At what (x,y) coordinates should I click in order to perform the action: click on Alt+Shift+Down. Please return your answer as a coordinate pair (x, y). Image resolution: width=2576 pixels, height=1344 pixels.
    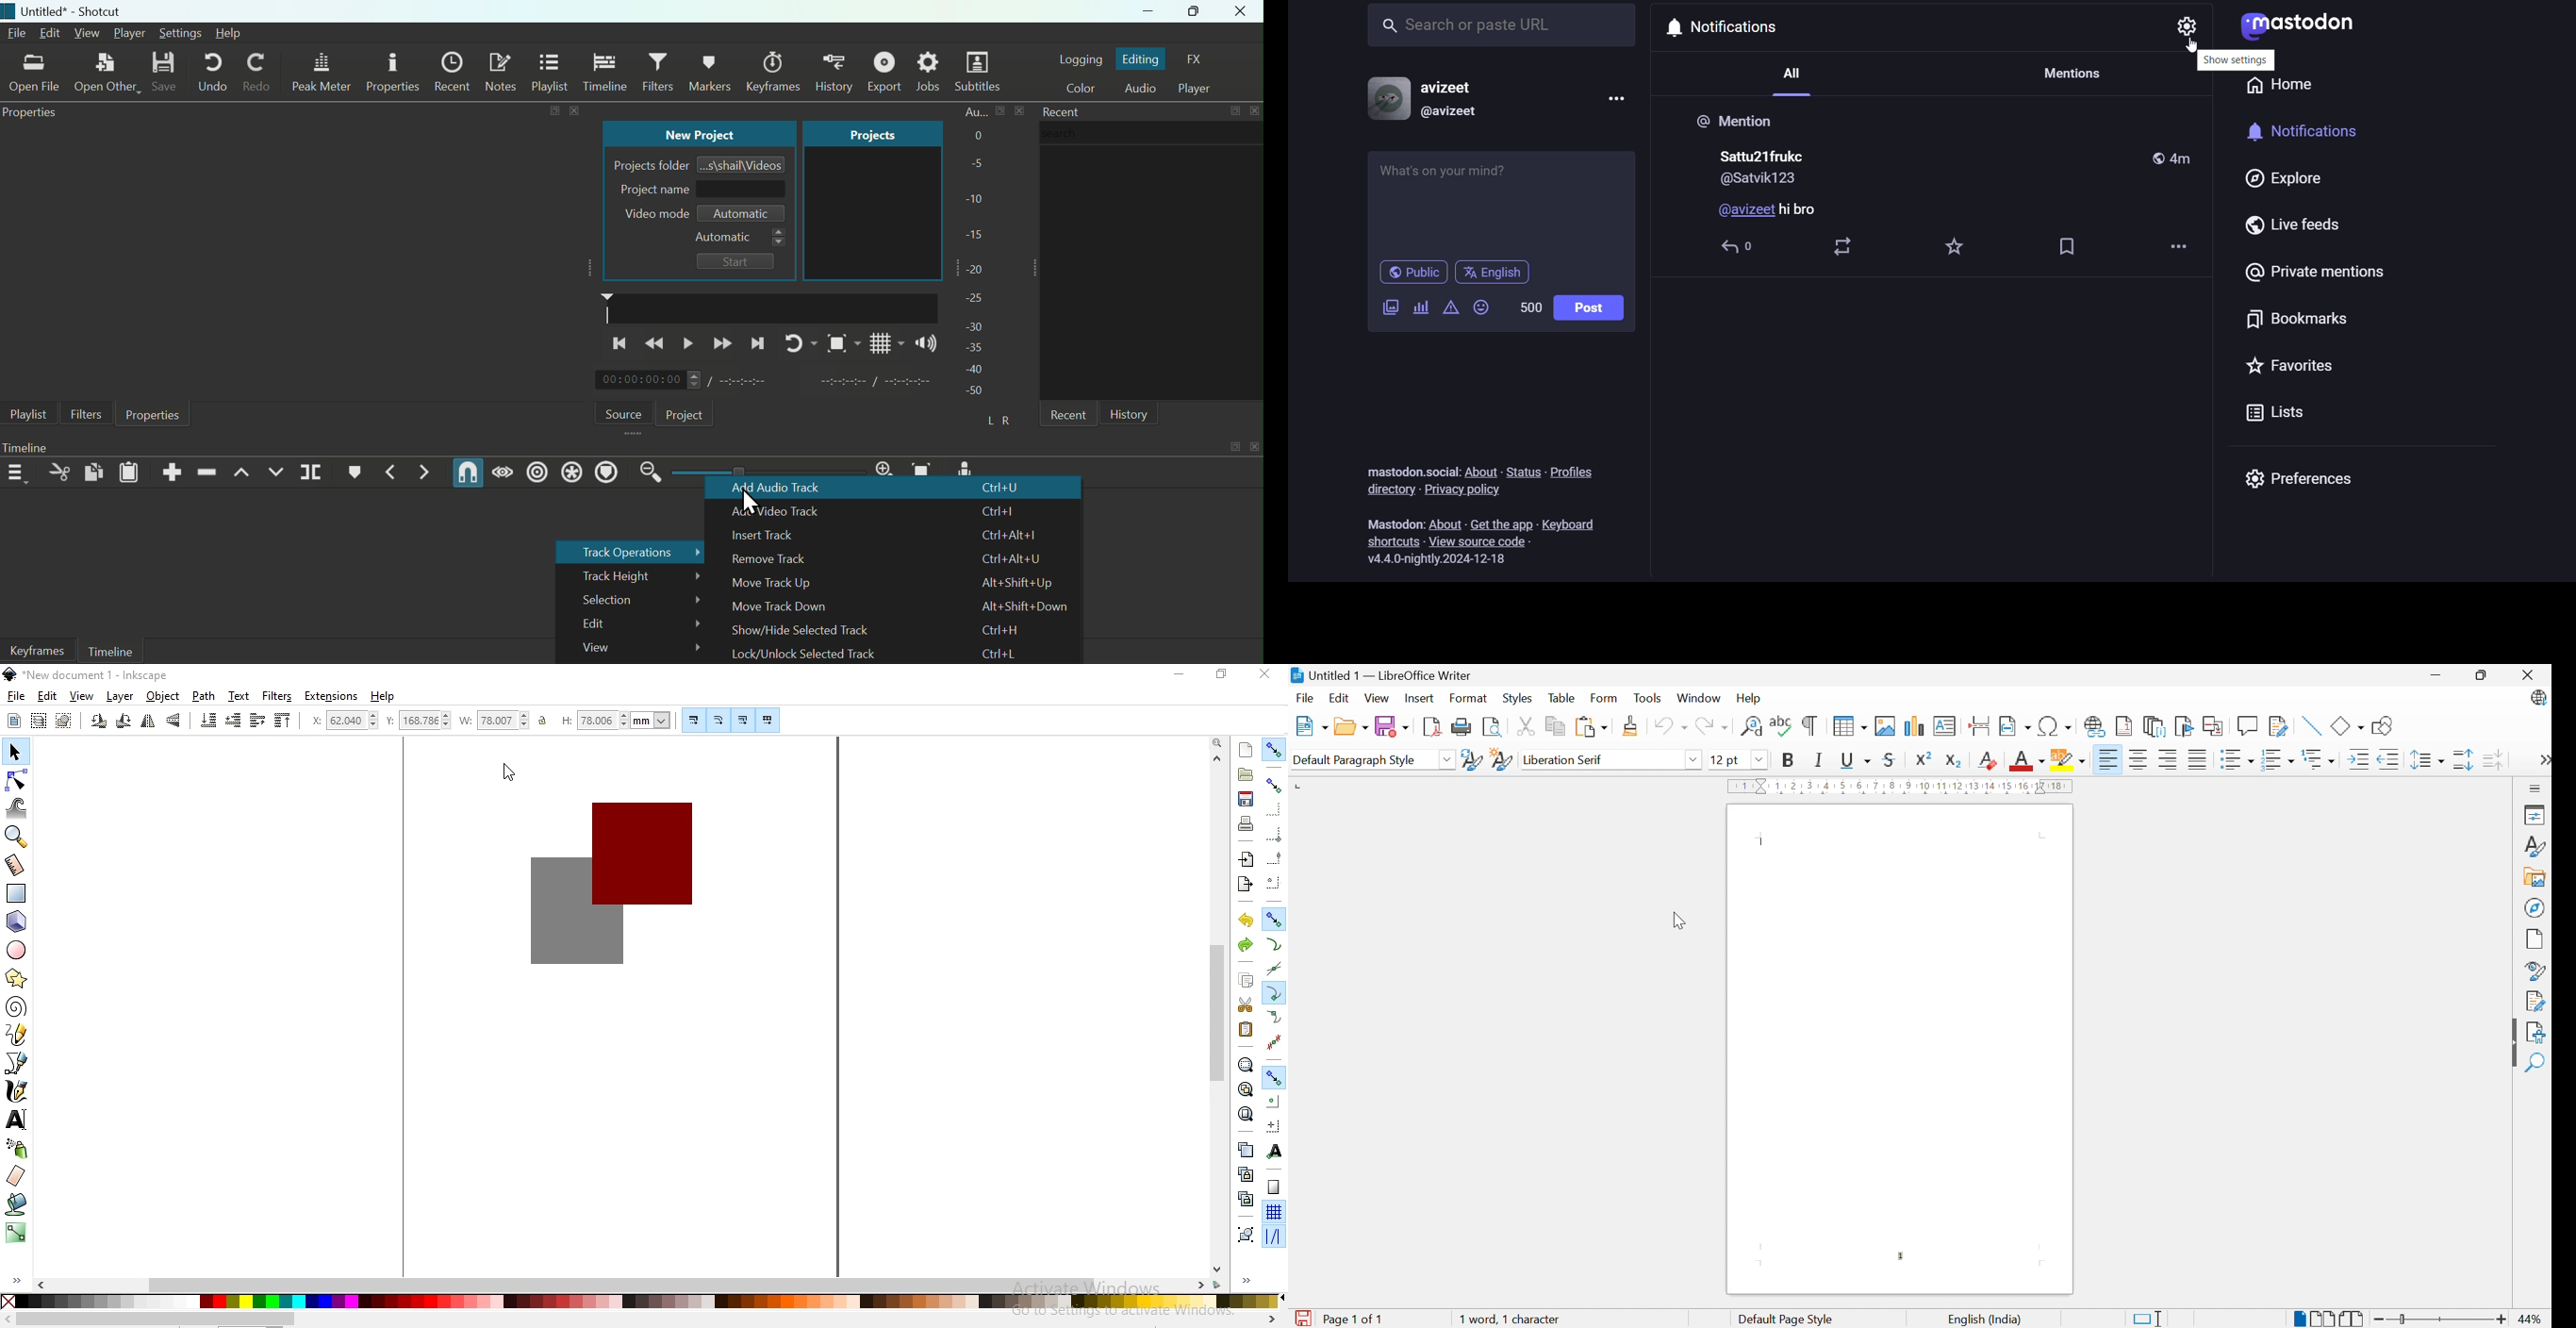
    Looking at the image, I should click on (1025, 607).